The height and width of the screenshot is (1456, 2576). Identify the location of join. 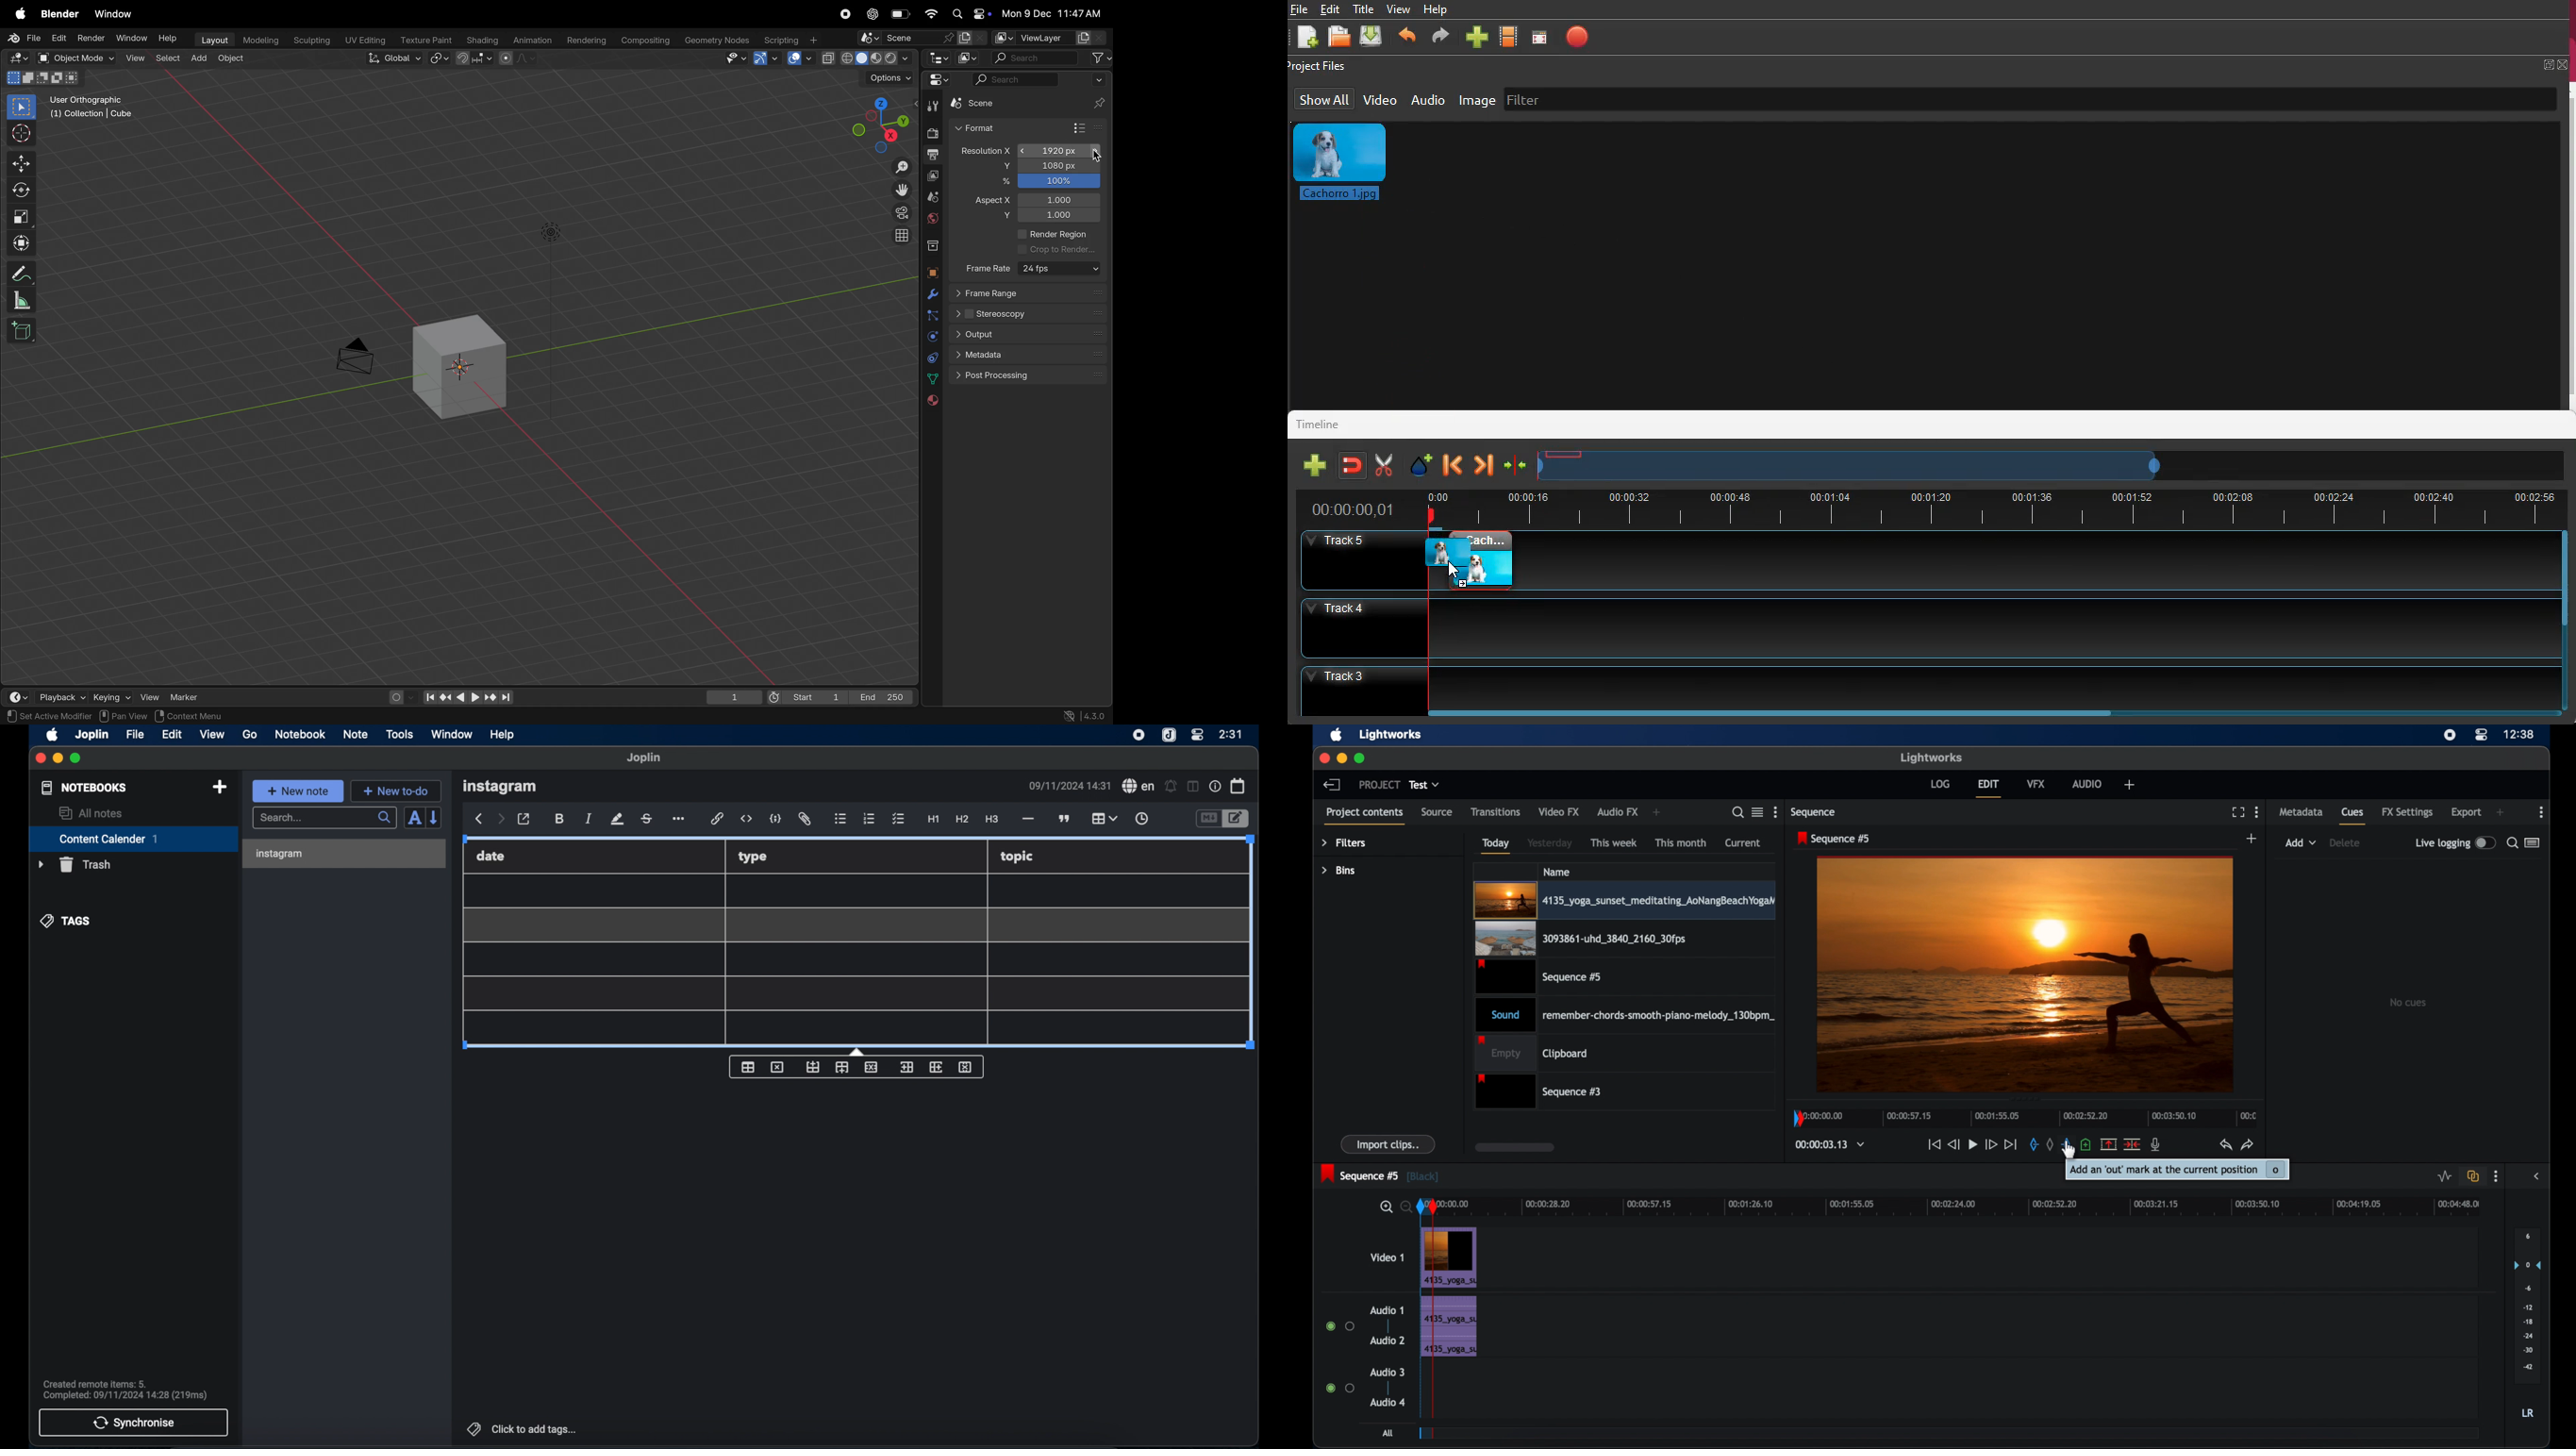
(1351, 465).